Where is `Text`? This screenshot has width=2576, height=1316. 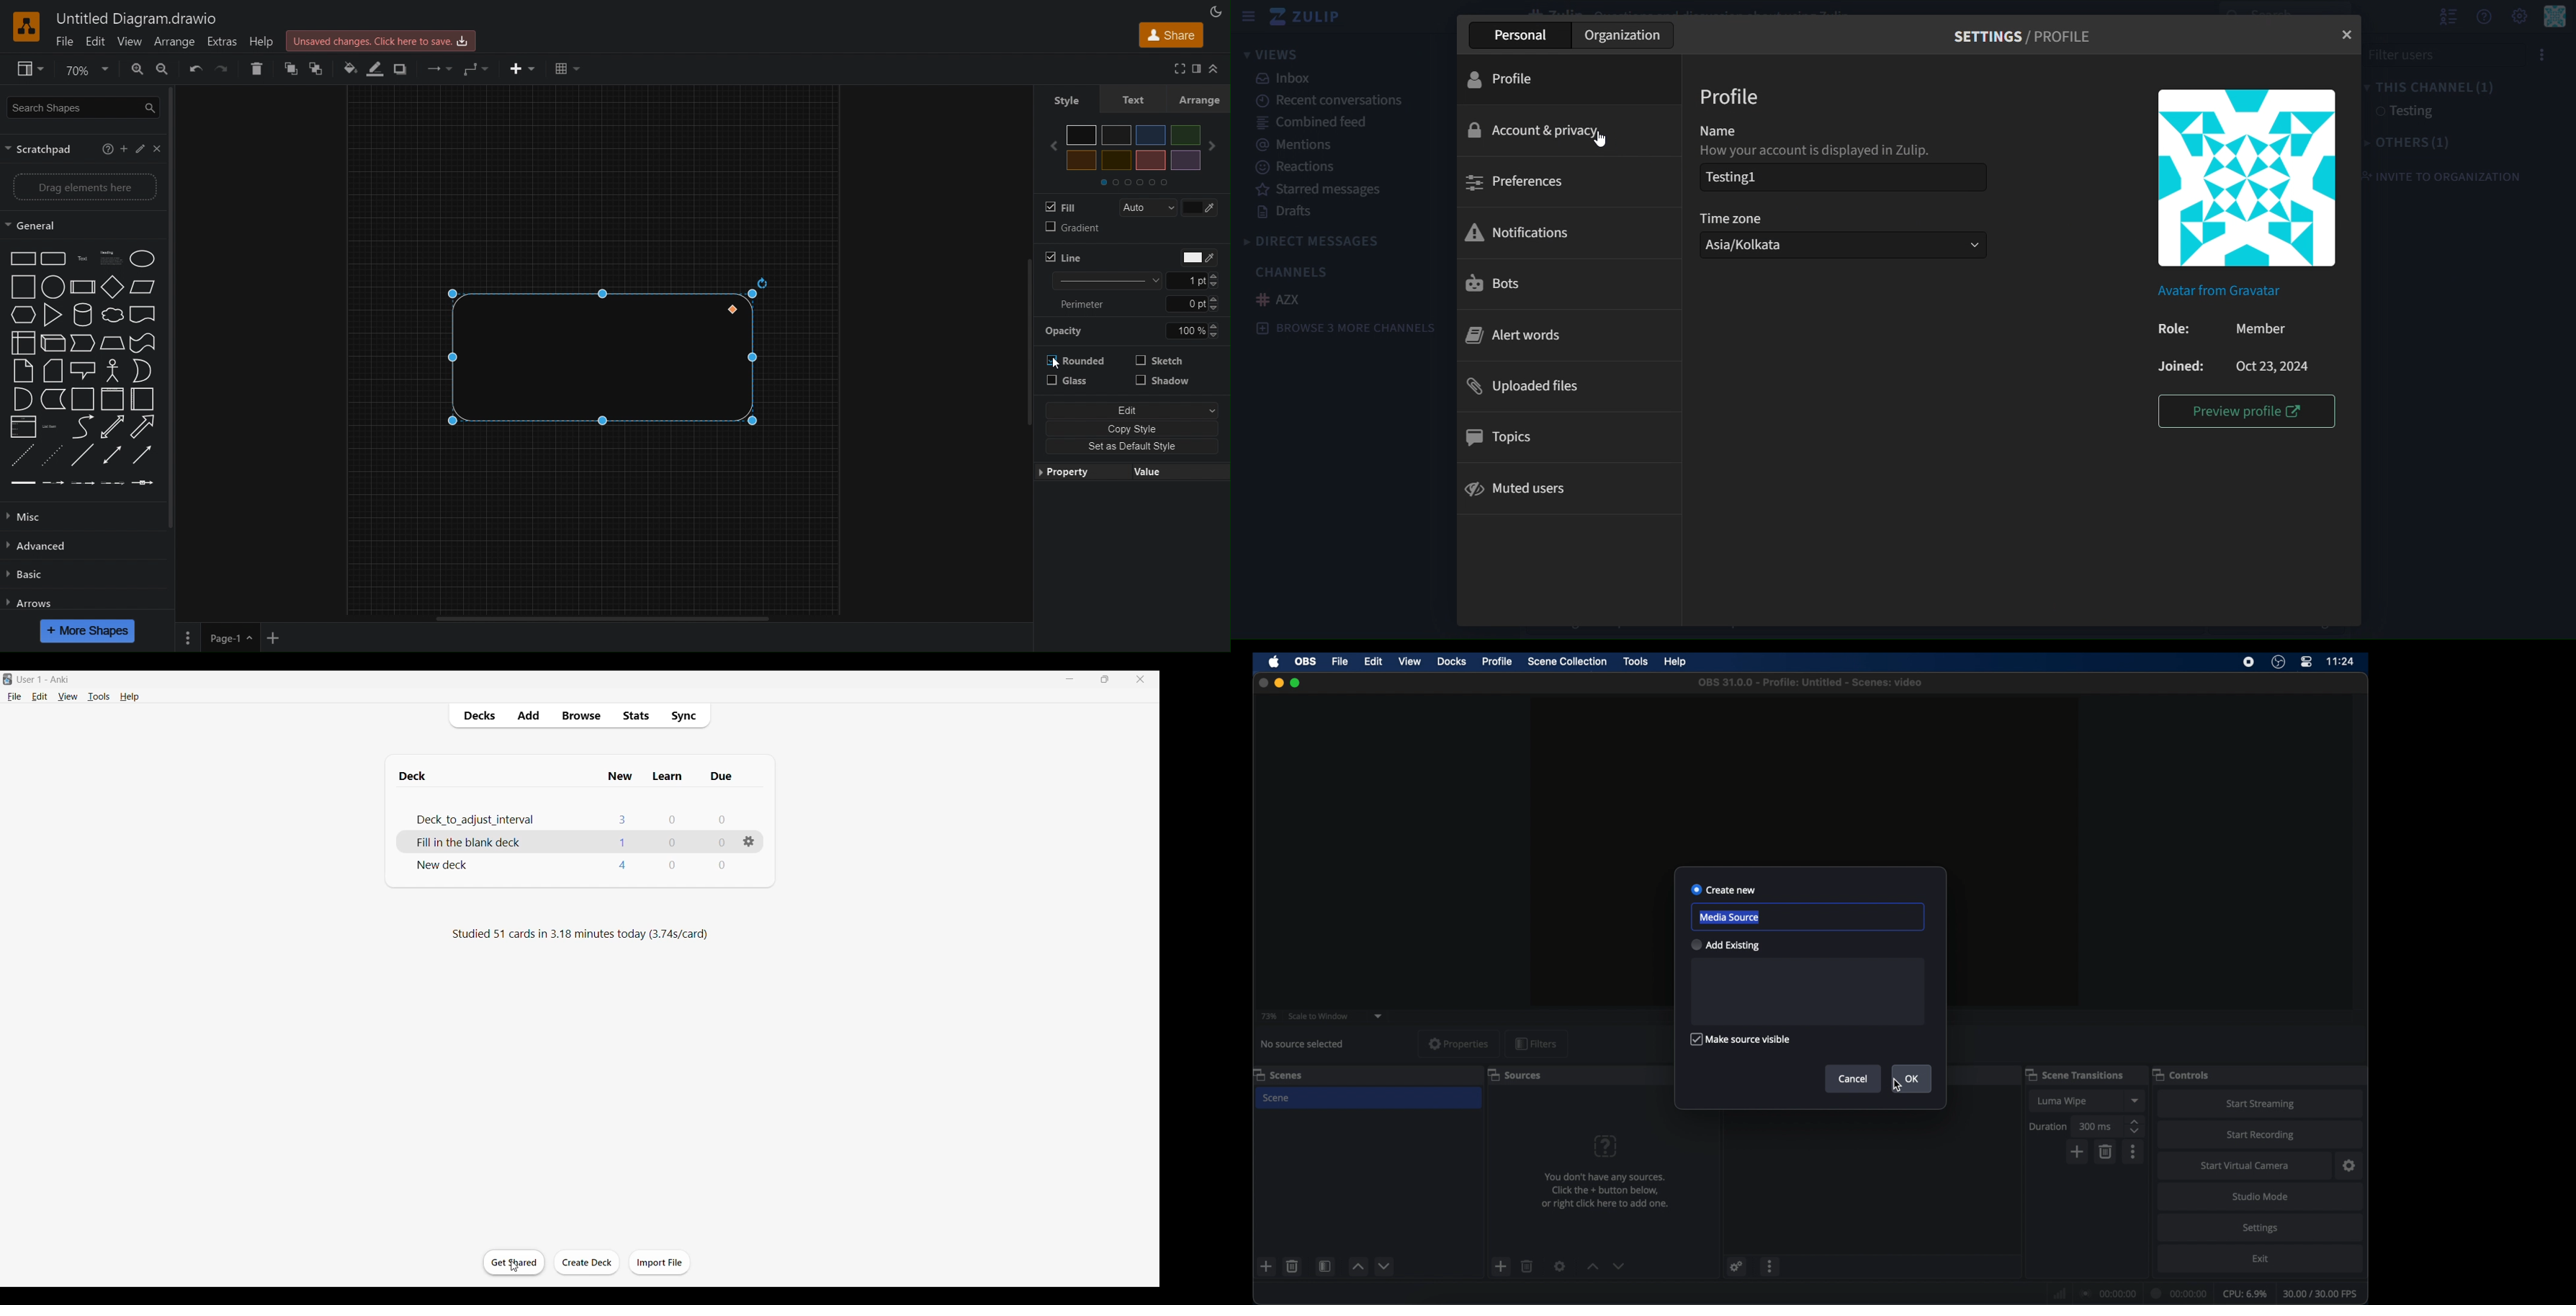
Text is located at coordinates (1138, 99).